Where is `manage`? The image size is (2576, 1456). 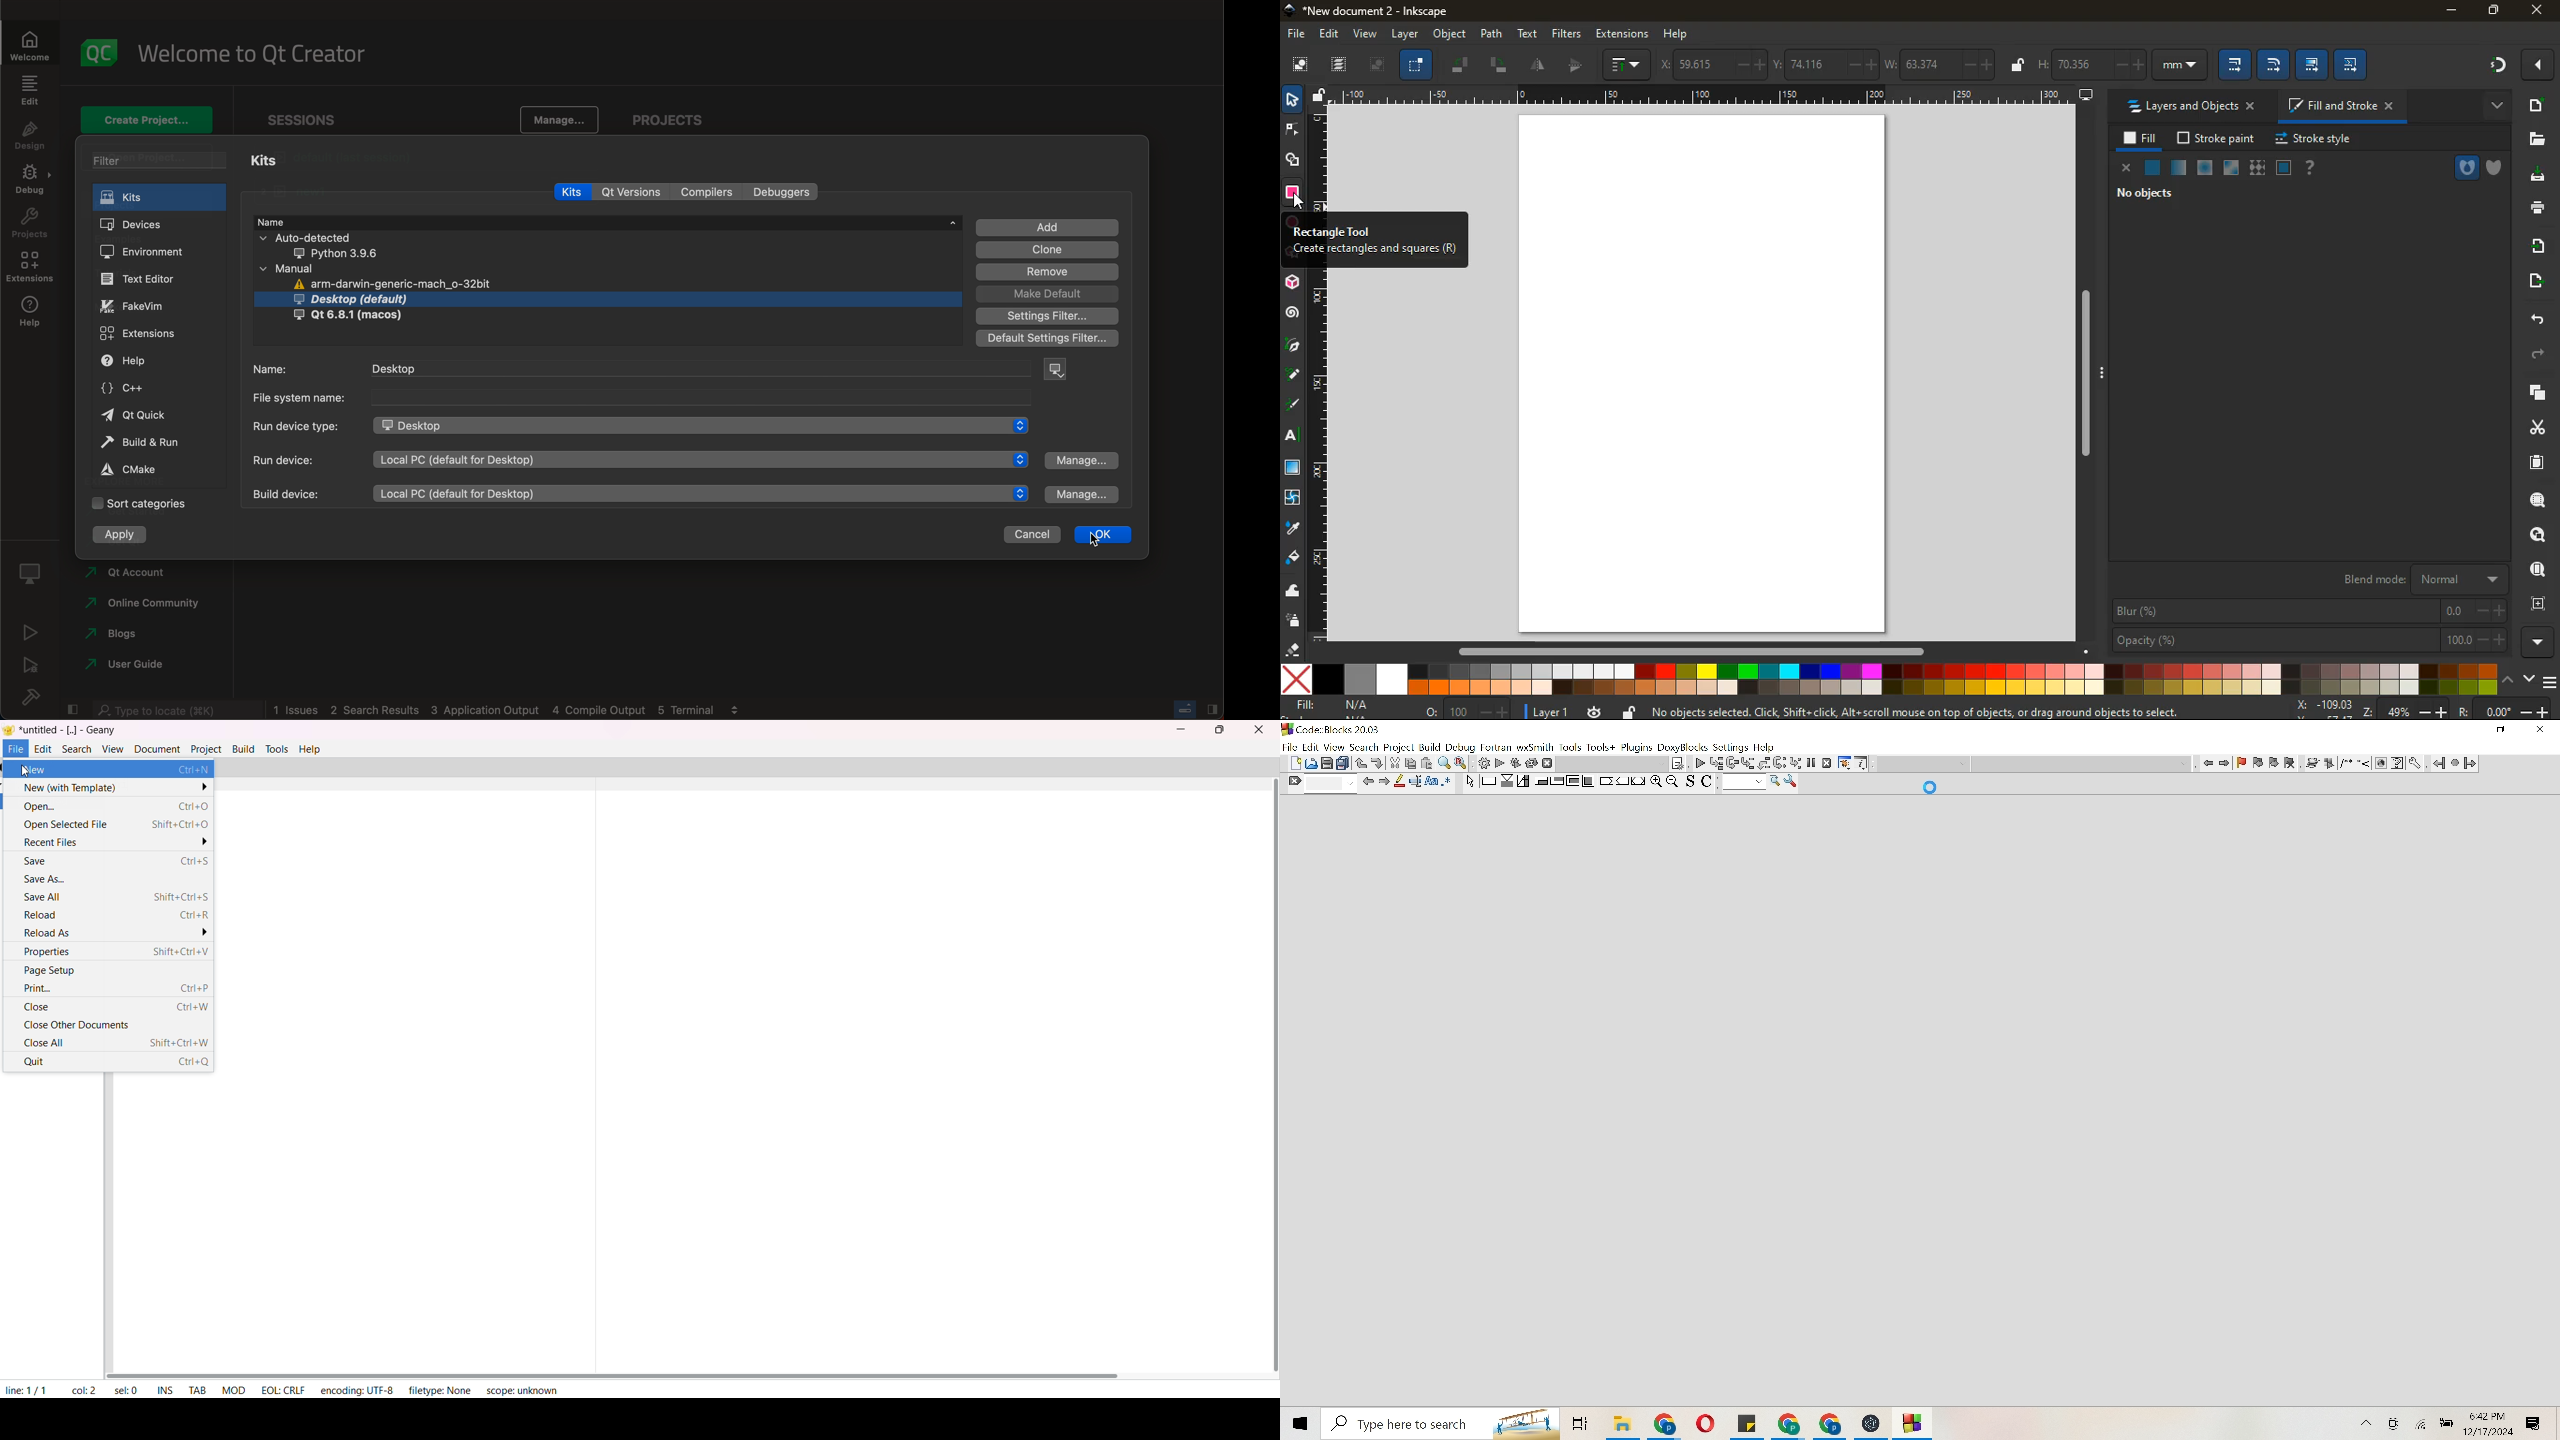 manage is located at coordinates (559, 118).